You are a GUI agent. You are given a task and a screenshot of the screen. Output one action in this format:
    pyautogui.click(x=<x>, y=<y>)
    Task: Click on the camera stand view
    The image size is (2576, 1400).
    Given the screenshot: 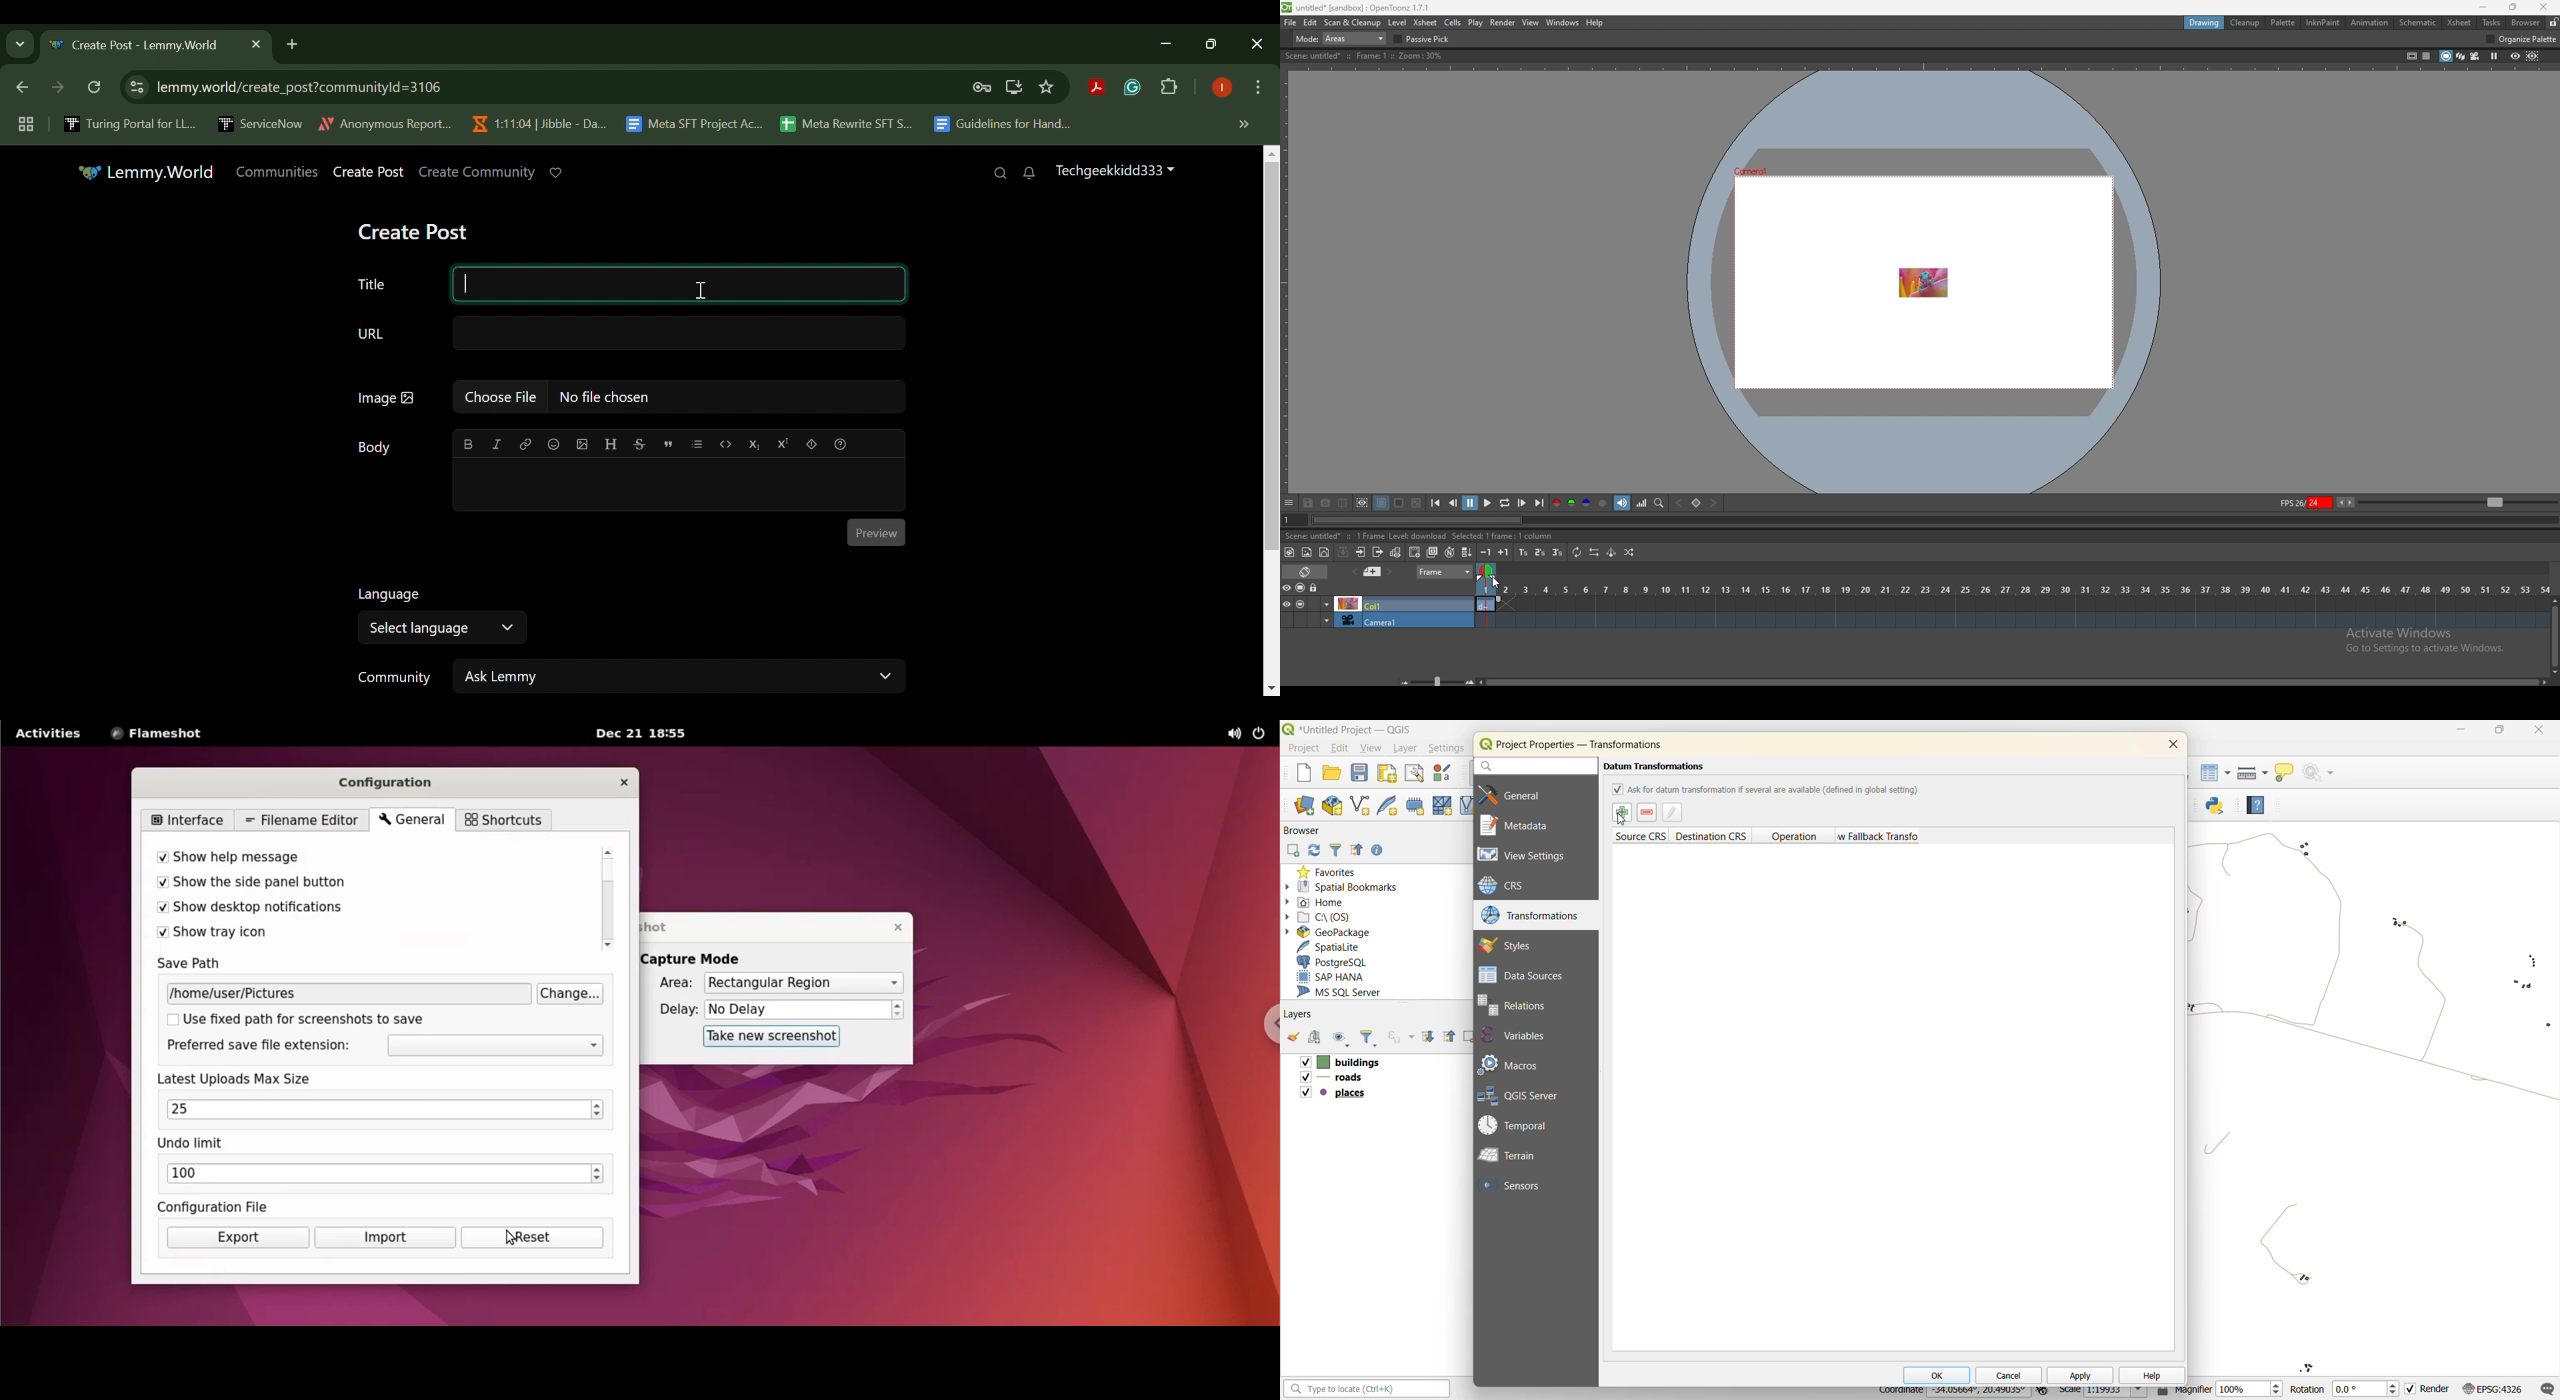 What is the action you would take?
    pyautogui.click(x=2445, y=56)
    